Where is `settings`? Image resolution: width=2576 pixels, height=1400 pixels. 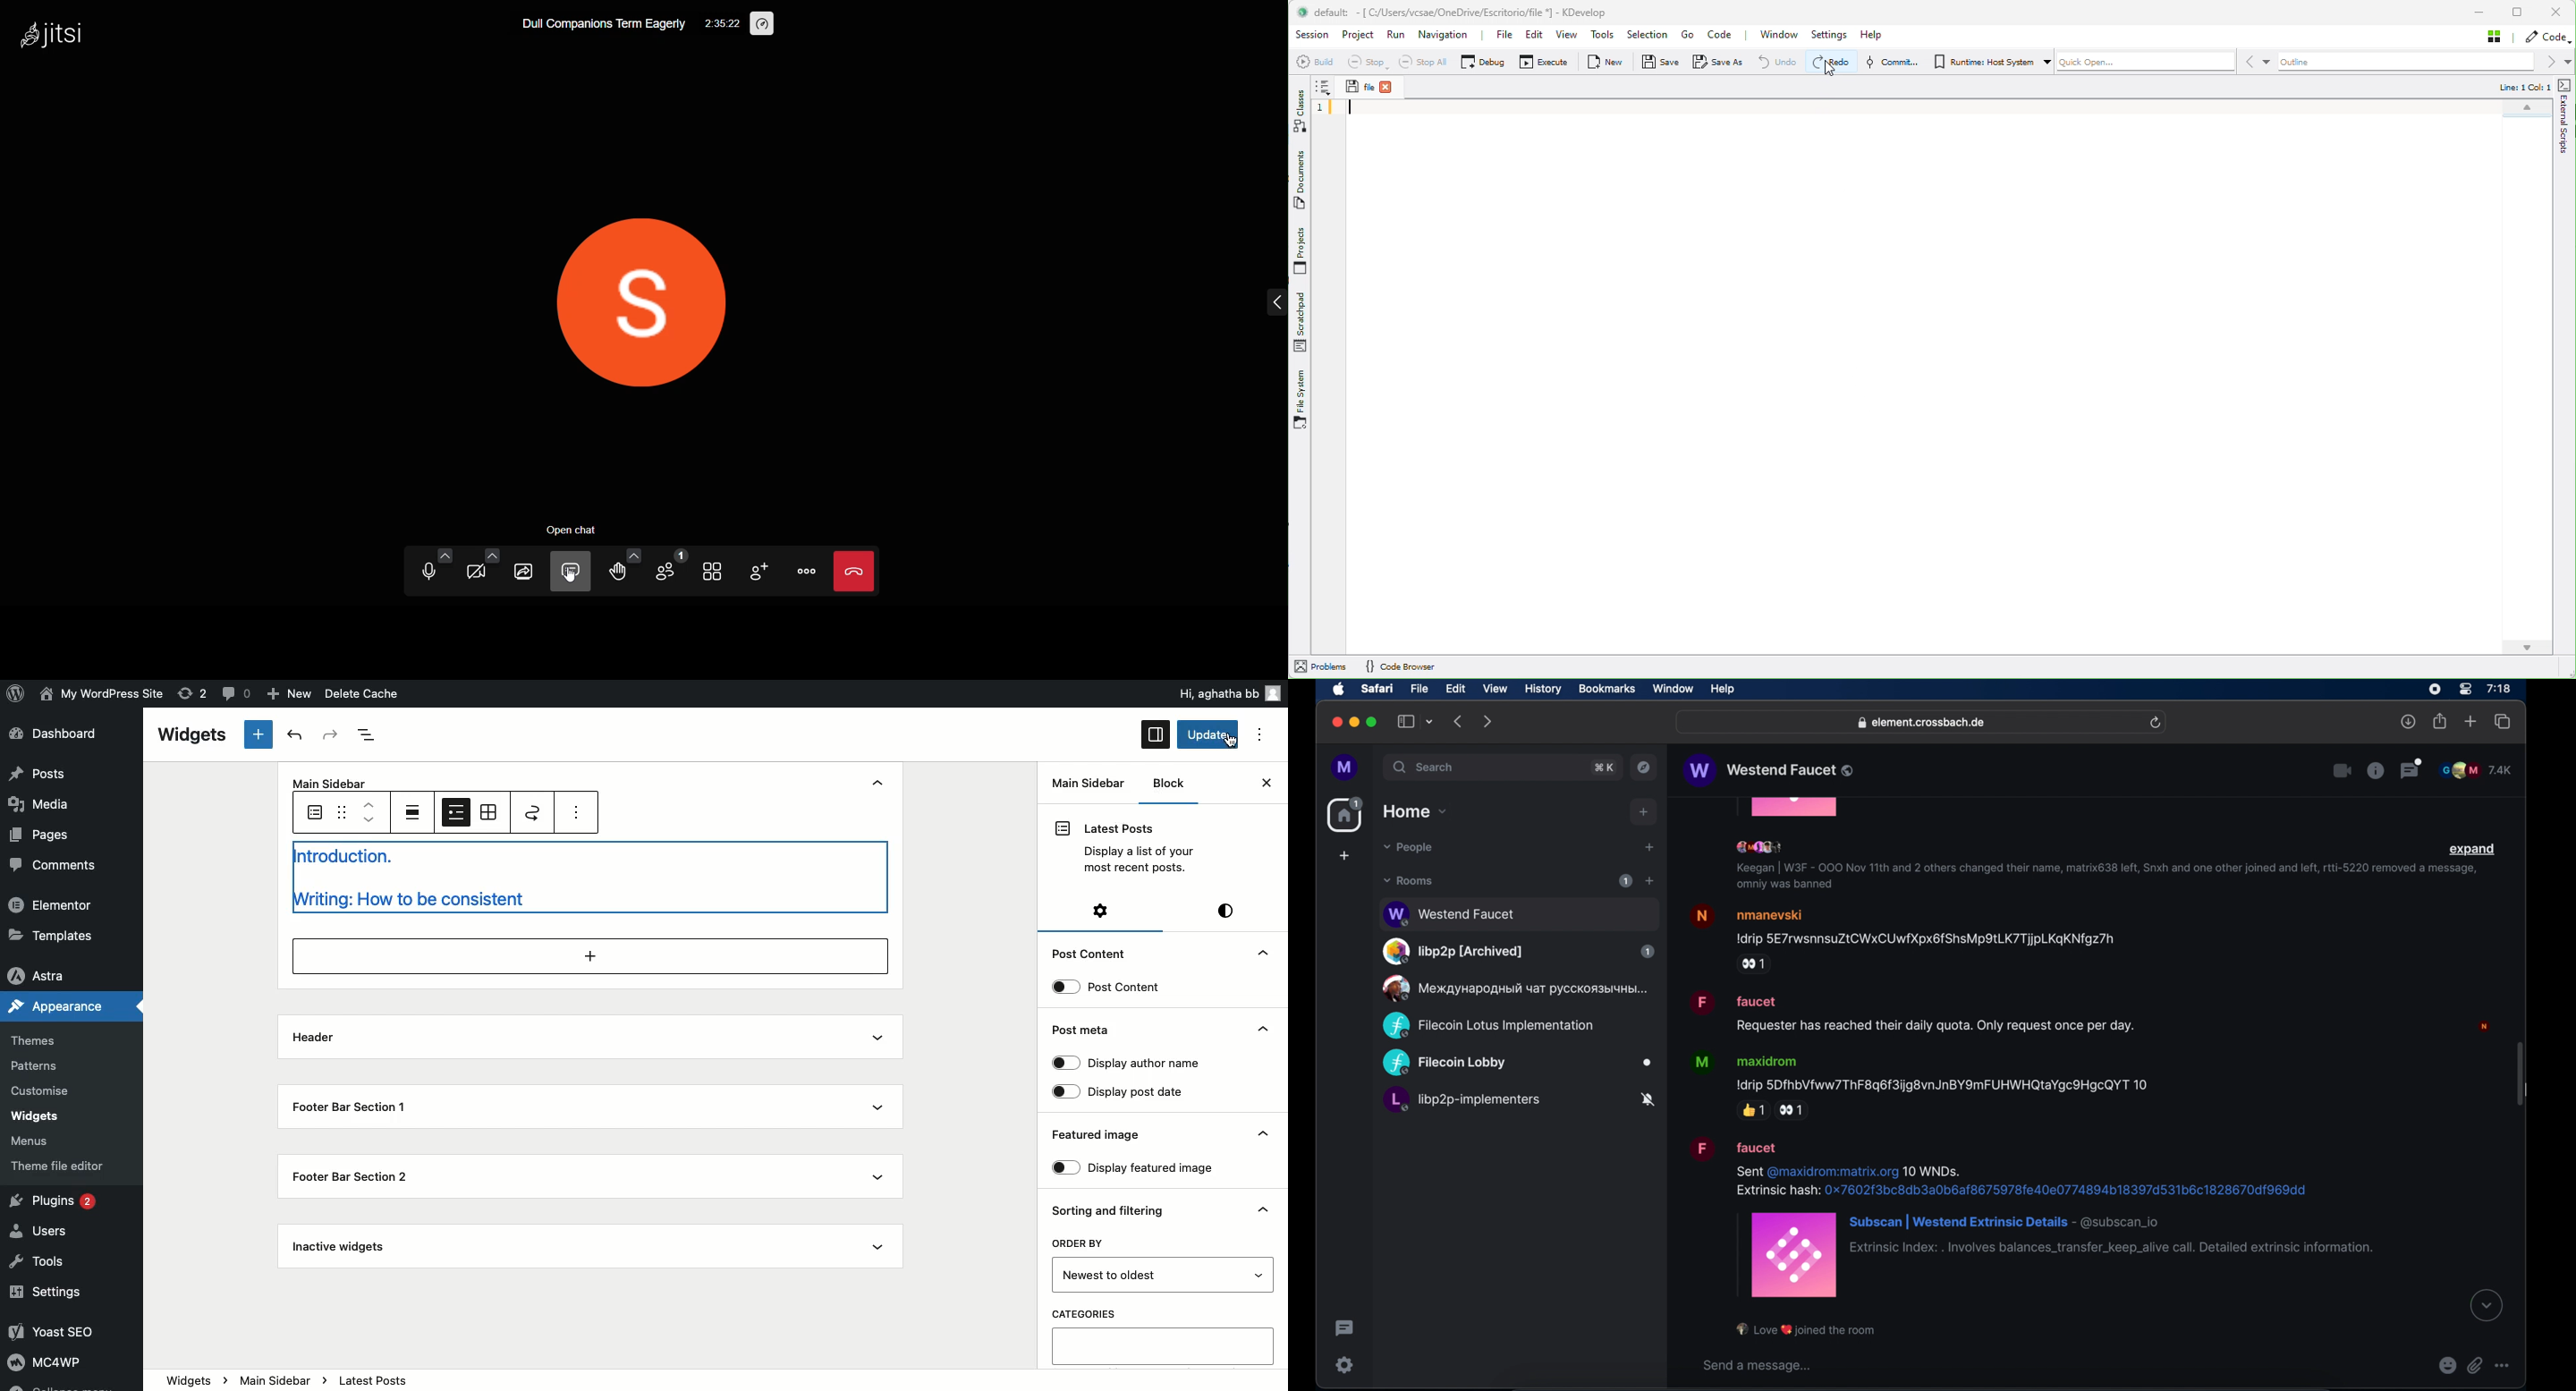
settings is located at coordinates (1345, 1365).